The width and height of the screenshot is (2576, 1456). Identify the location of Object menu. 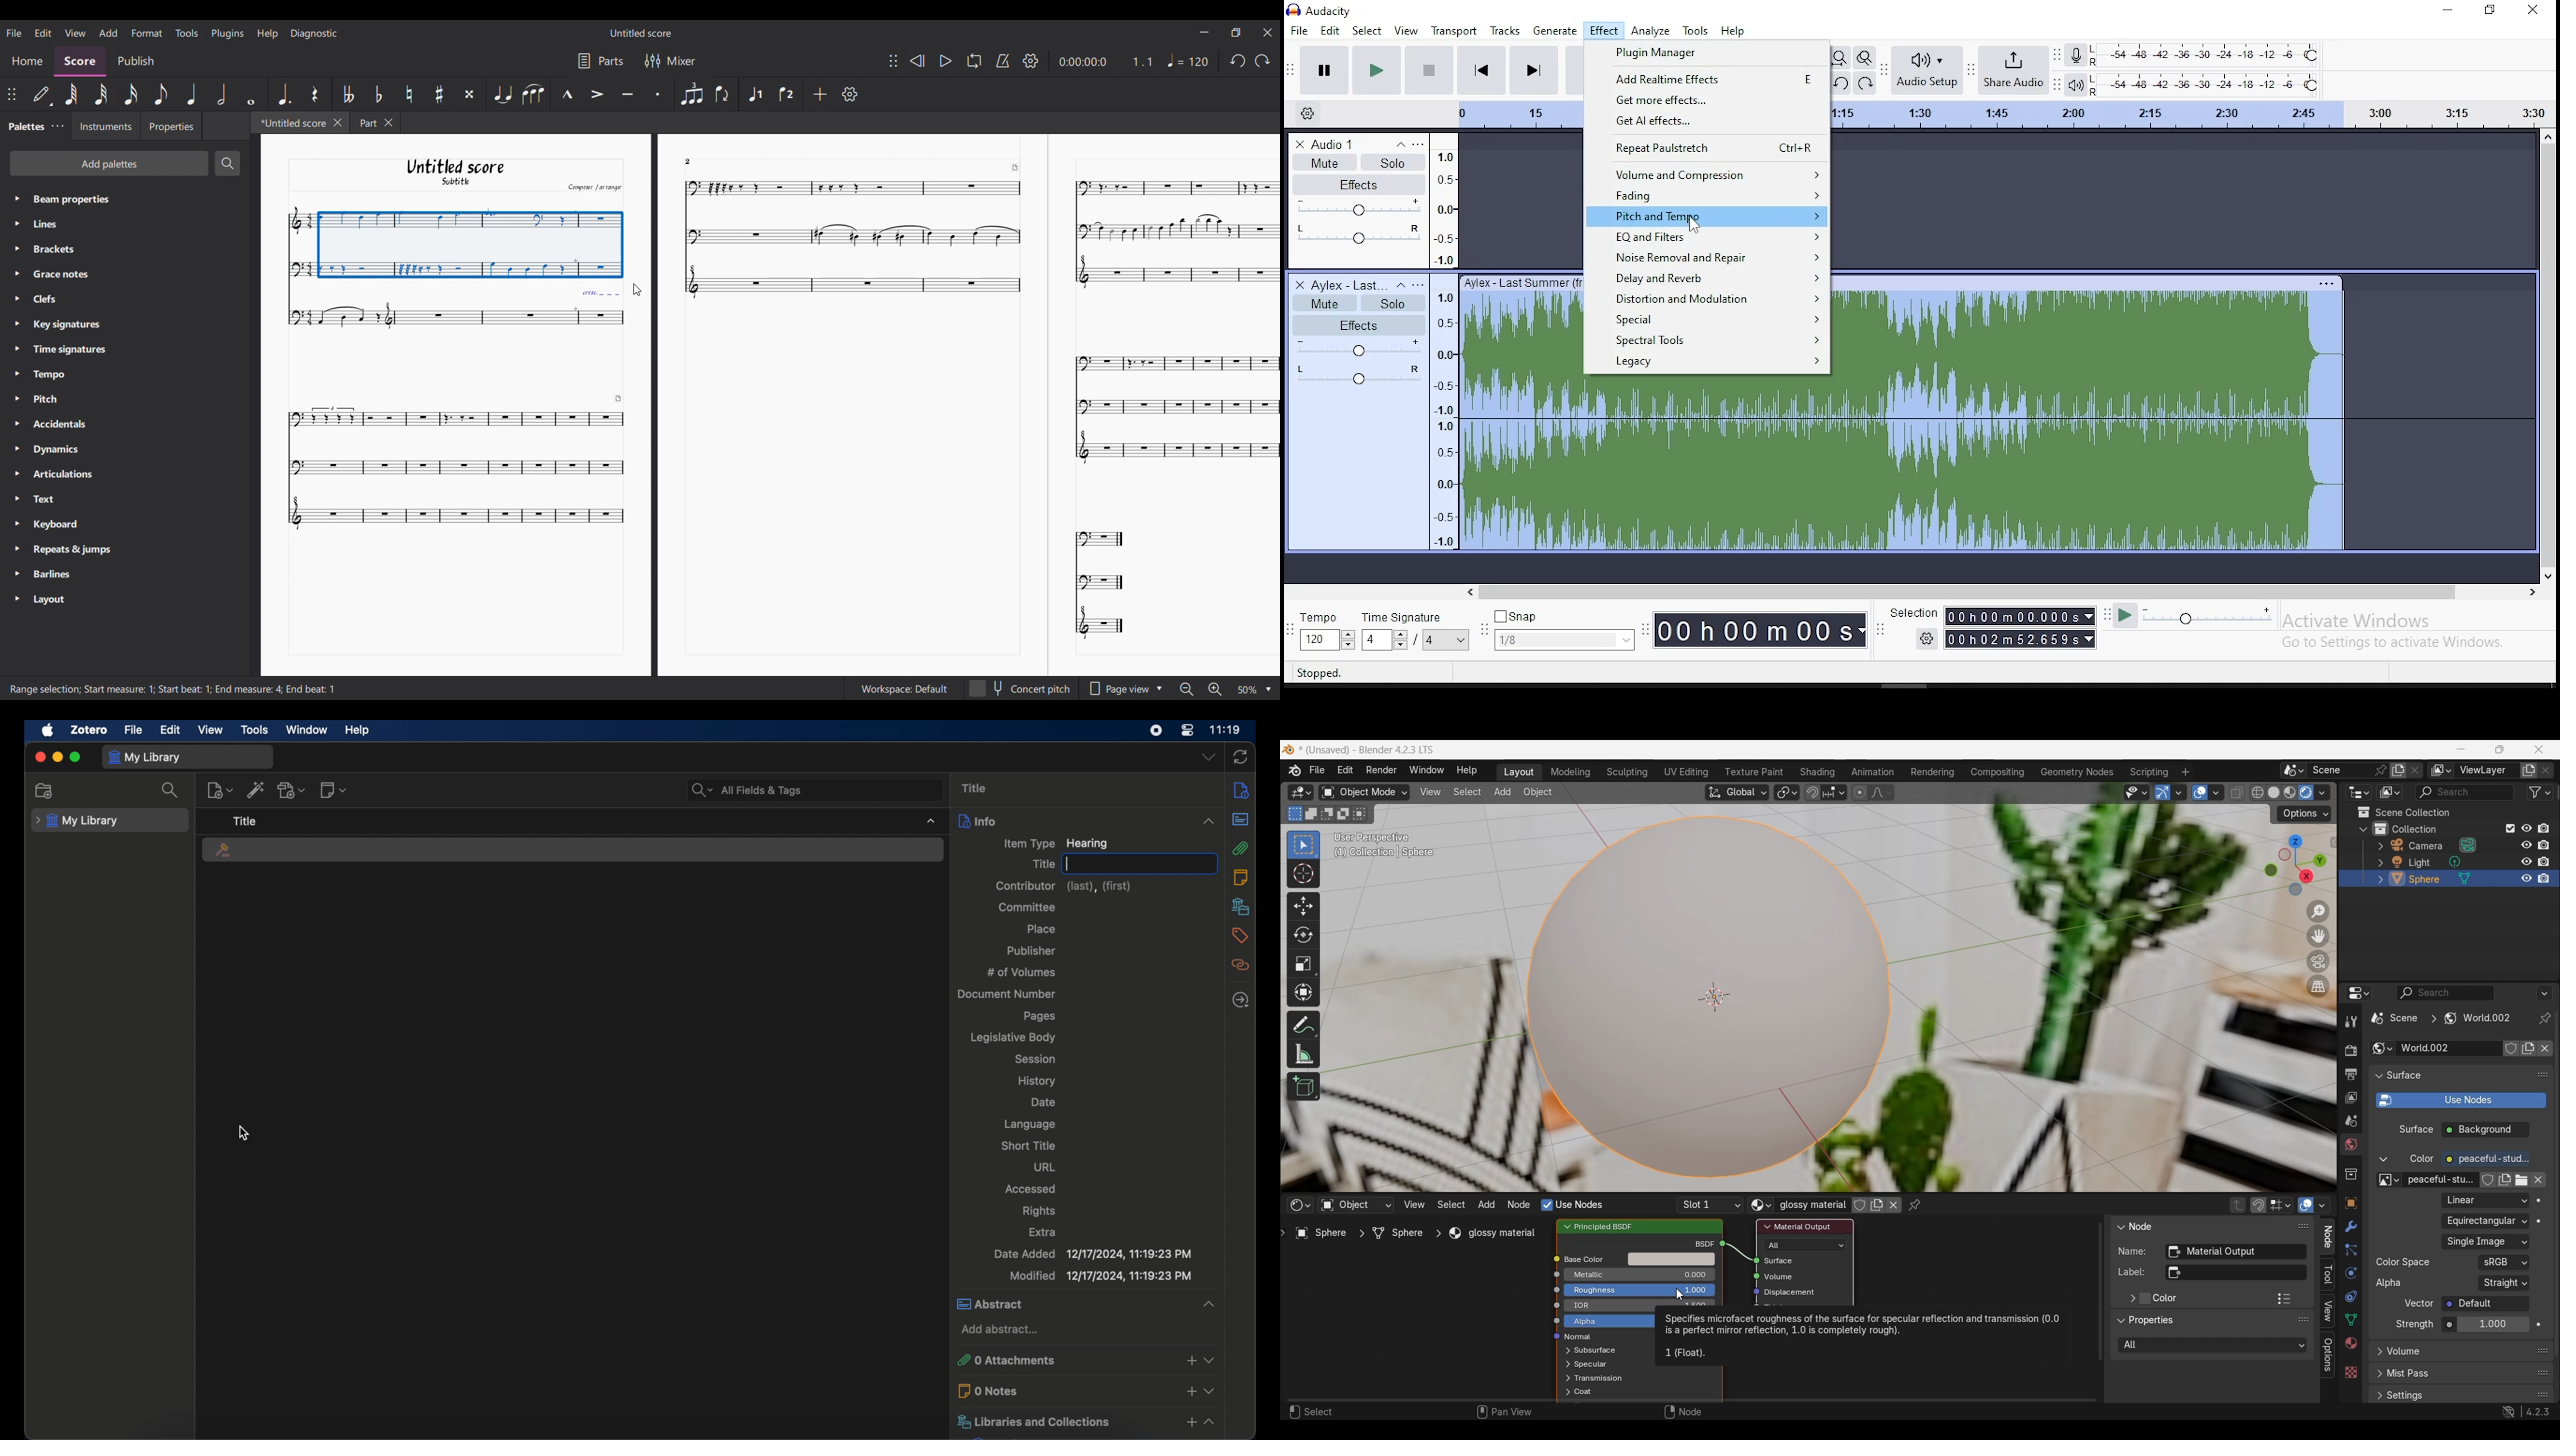
(1538, 793).